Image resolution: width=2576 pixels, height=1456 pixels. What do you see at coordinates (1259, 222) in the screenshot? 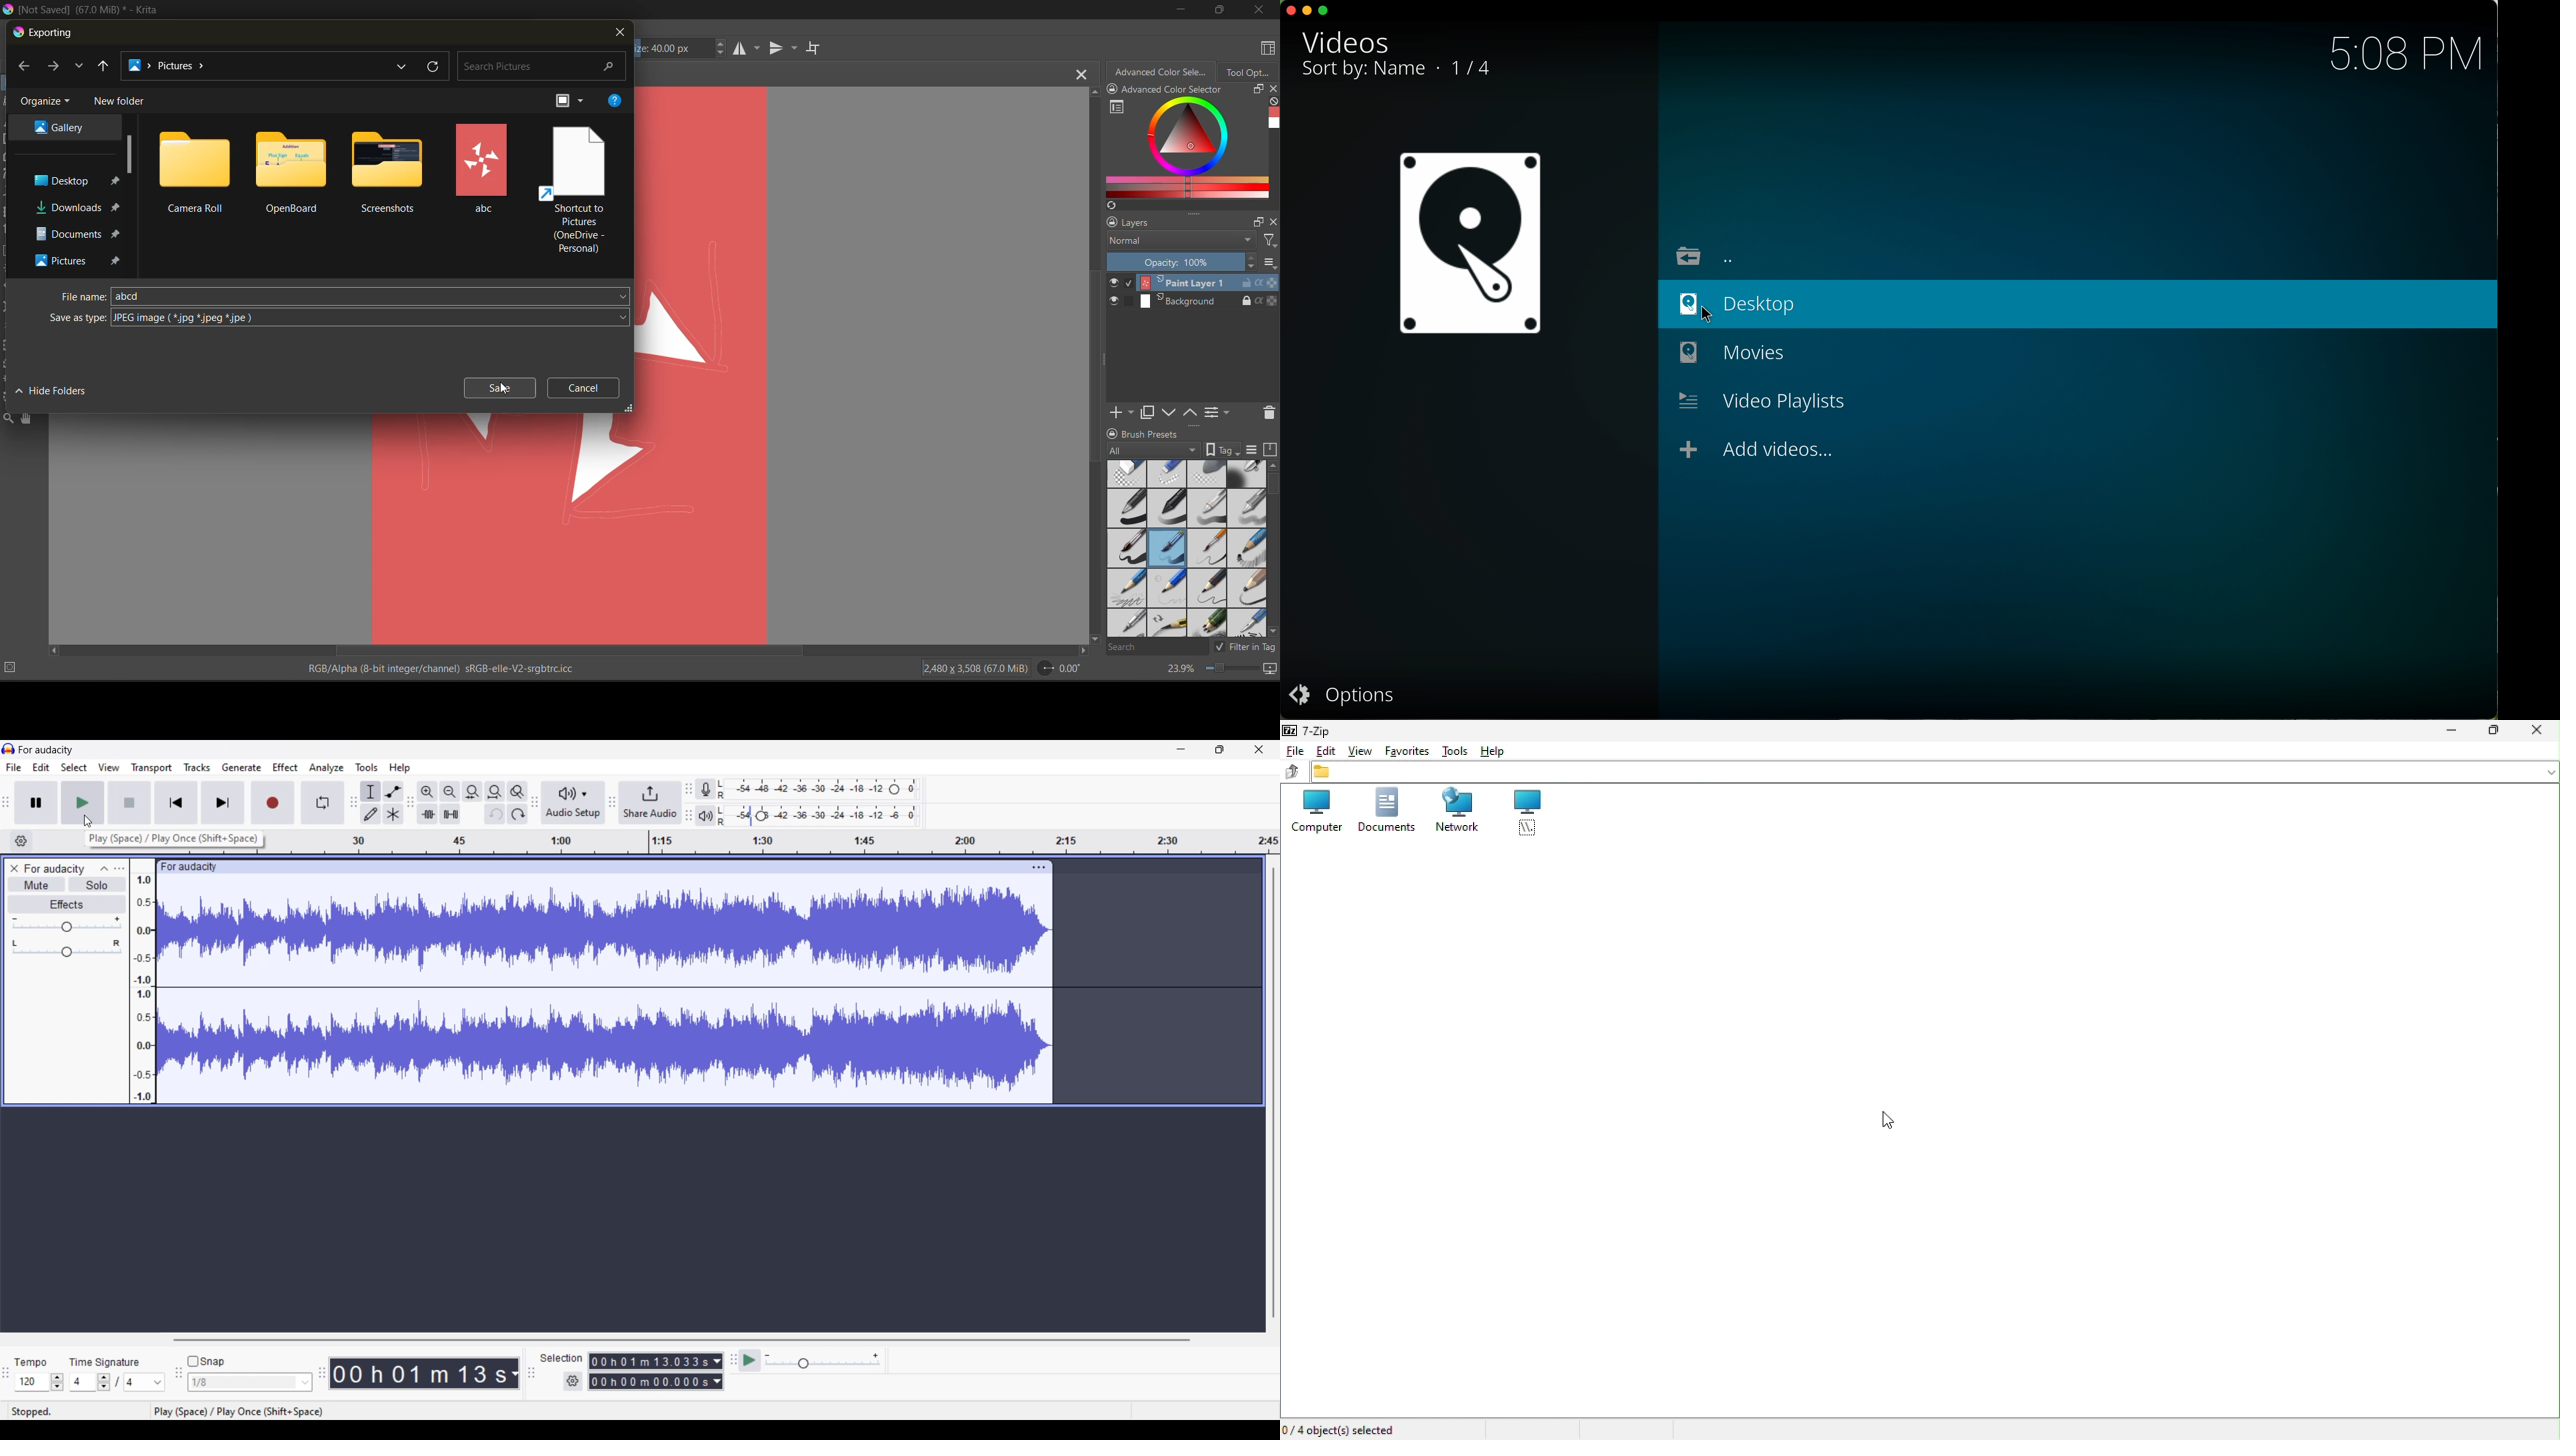
I see `float docker` at bounding box center [1259, 222].